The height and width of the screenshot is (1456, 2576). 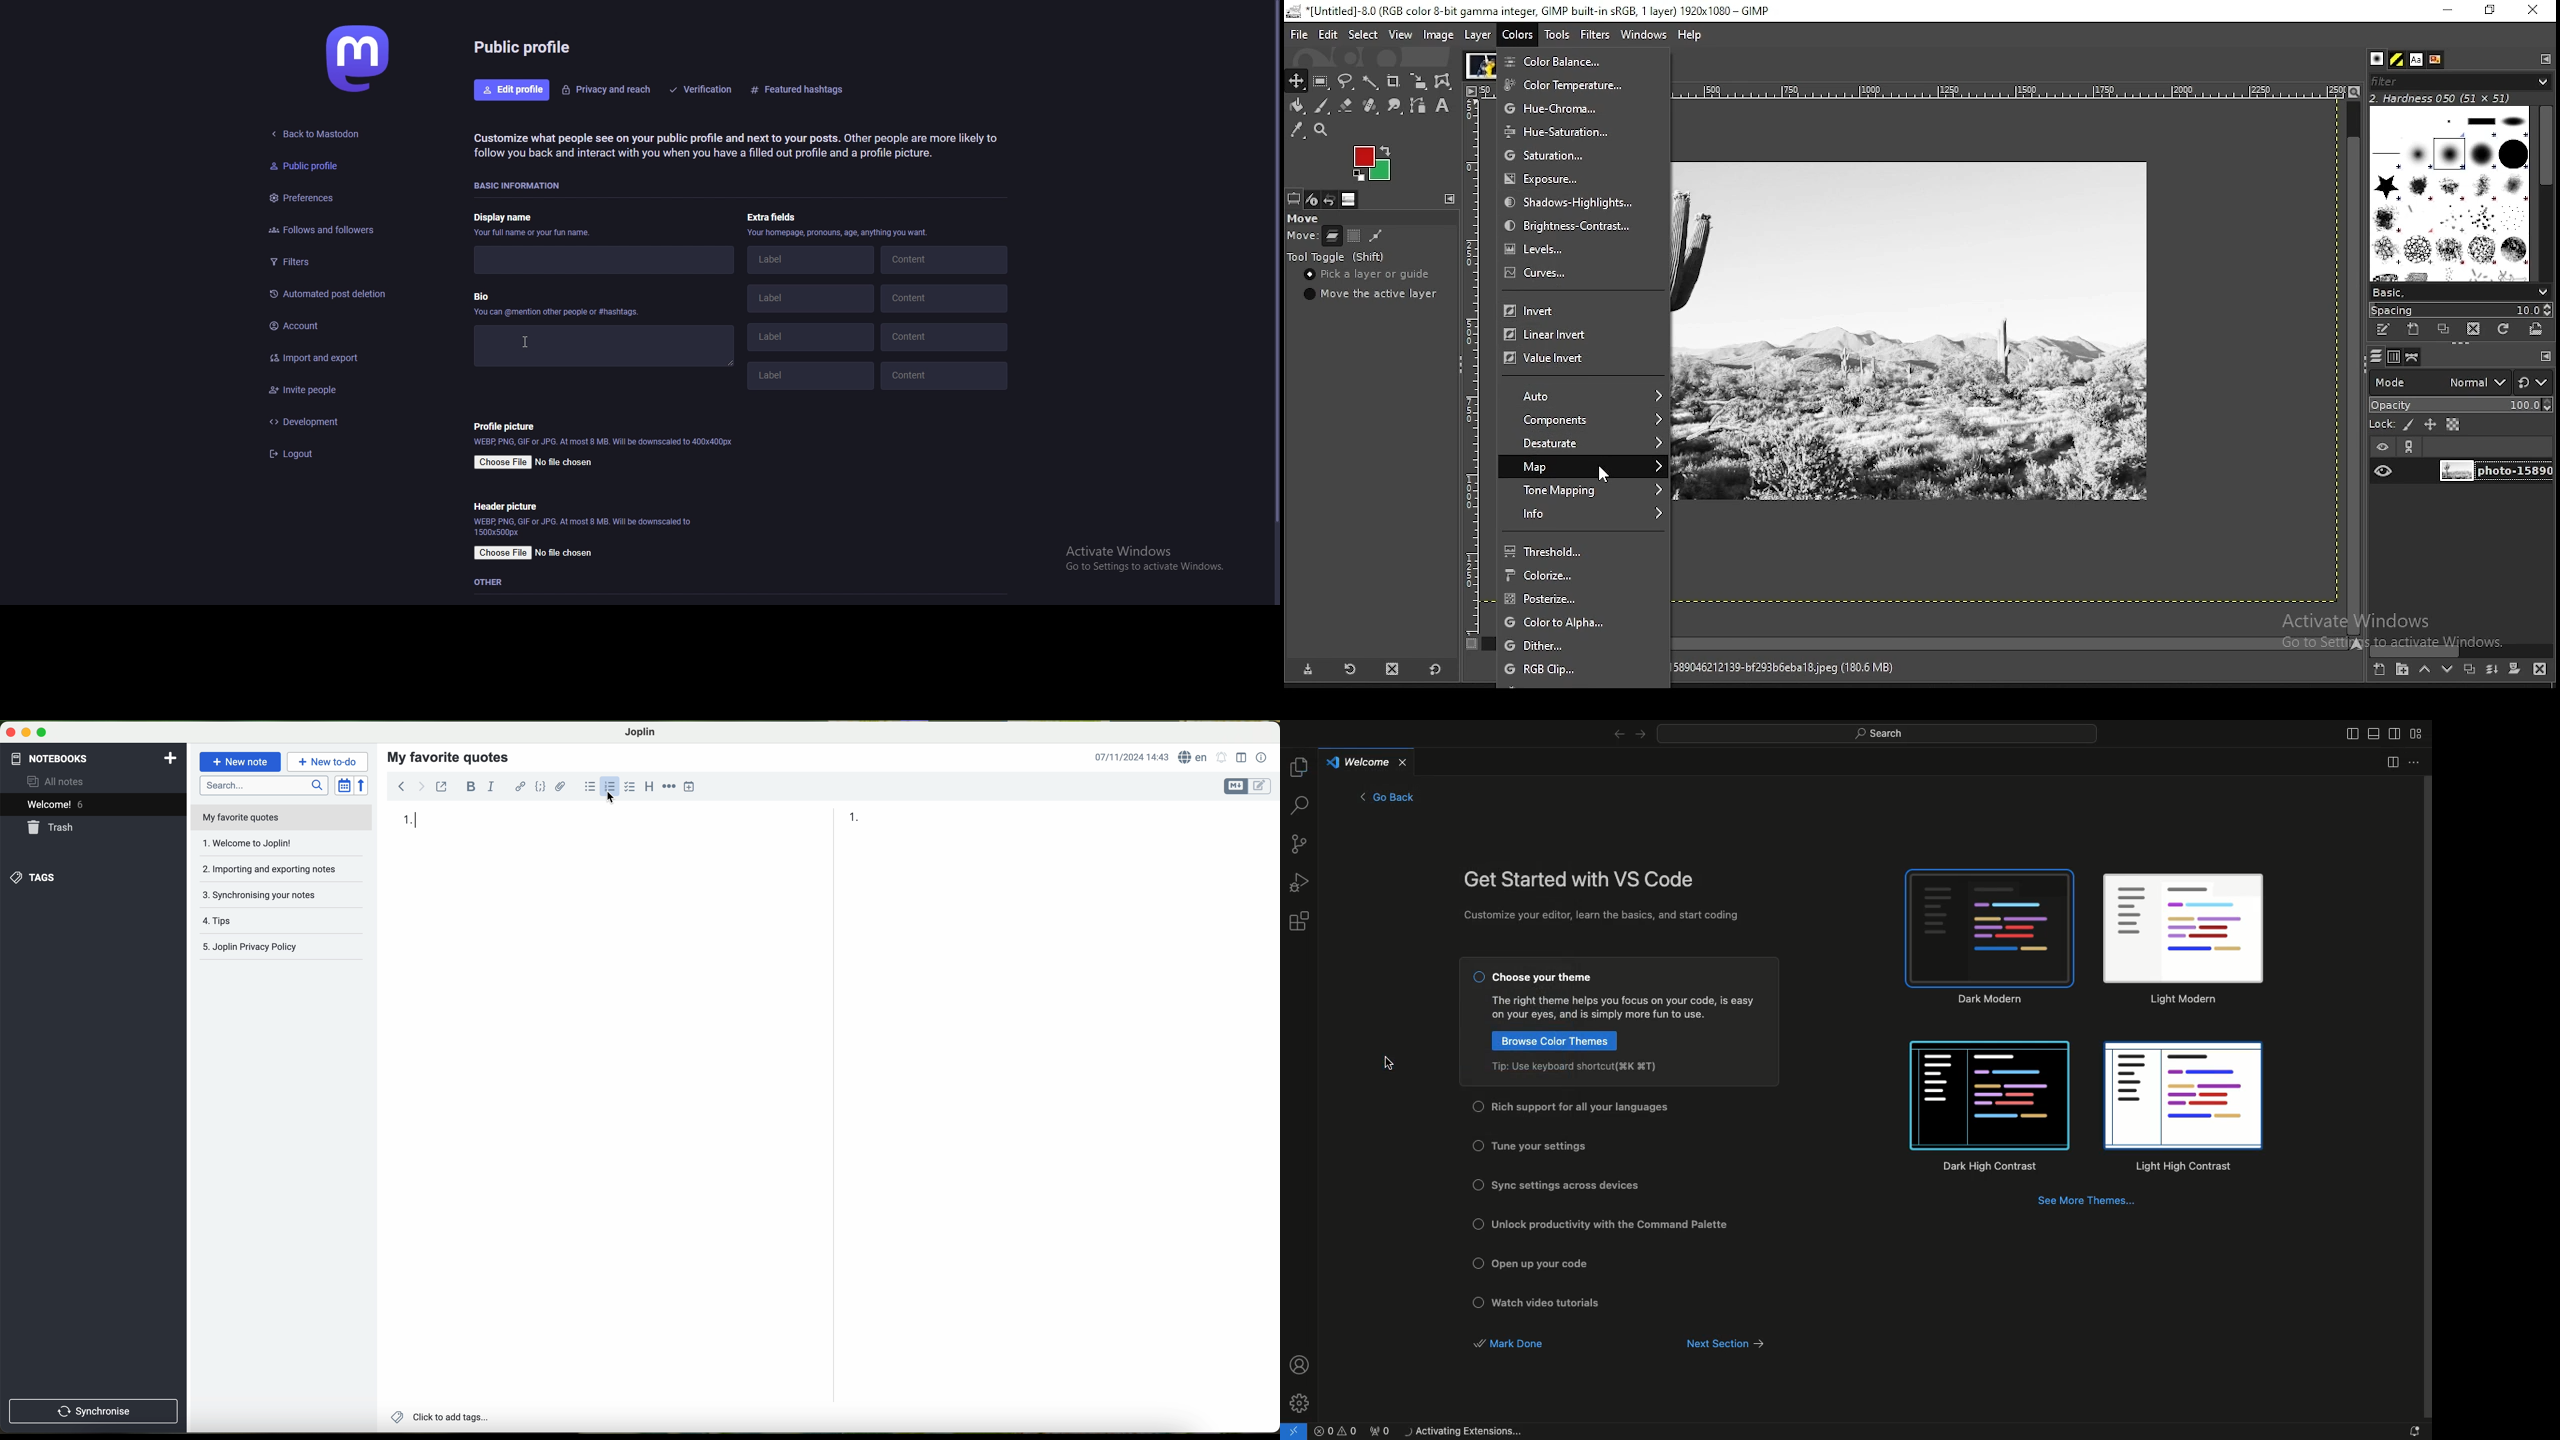 What do you see at coordinates (1321, 81) in the screenshot?
I see `rectangular selection tool` at bounding box center [1321, 81].